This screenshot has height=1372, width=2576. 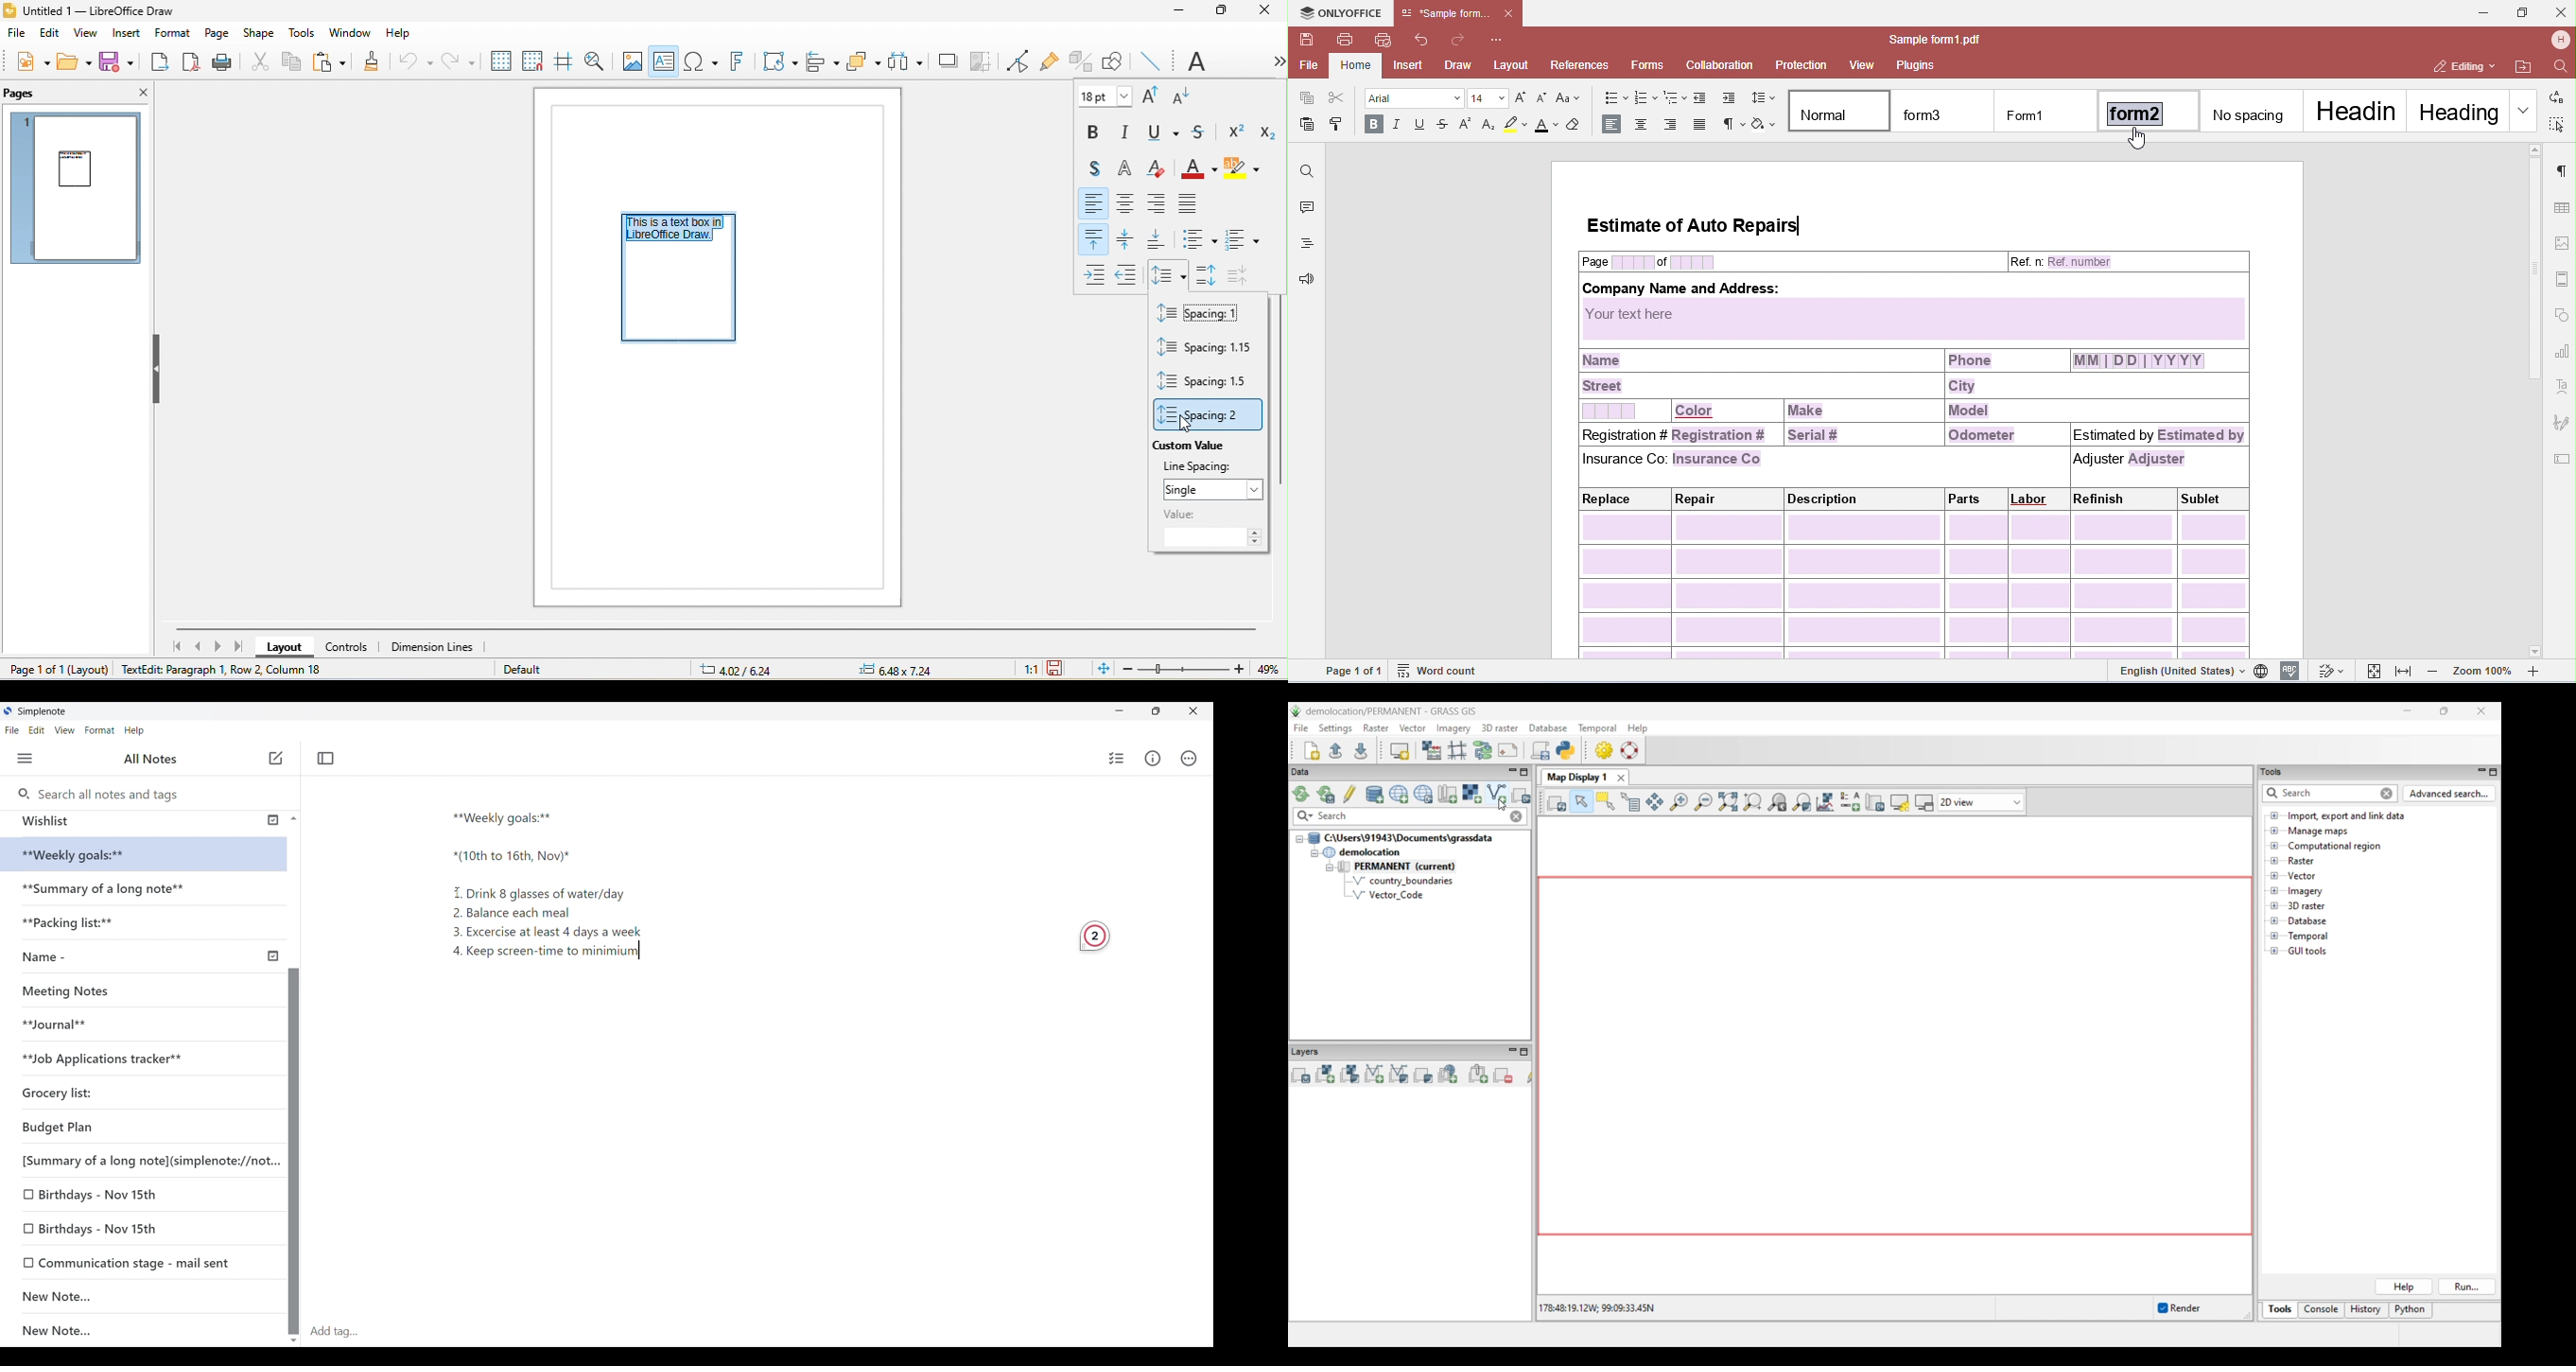 What do you see at coordinates (562, 61) in the screenshot?
I see `helpline while moving` at bounding box center [562, 61].